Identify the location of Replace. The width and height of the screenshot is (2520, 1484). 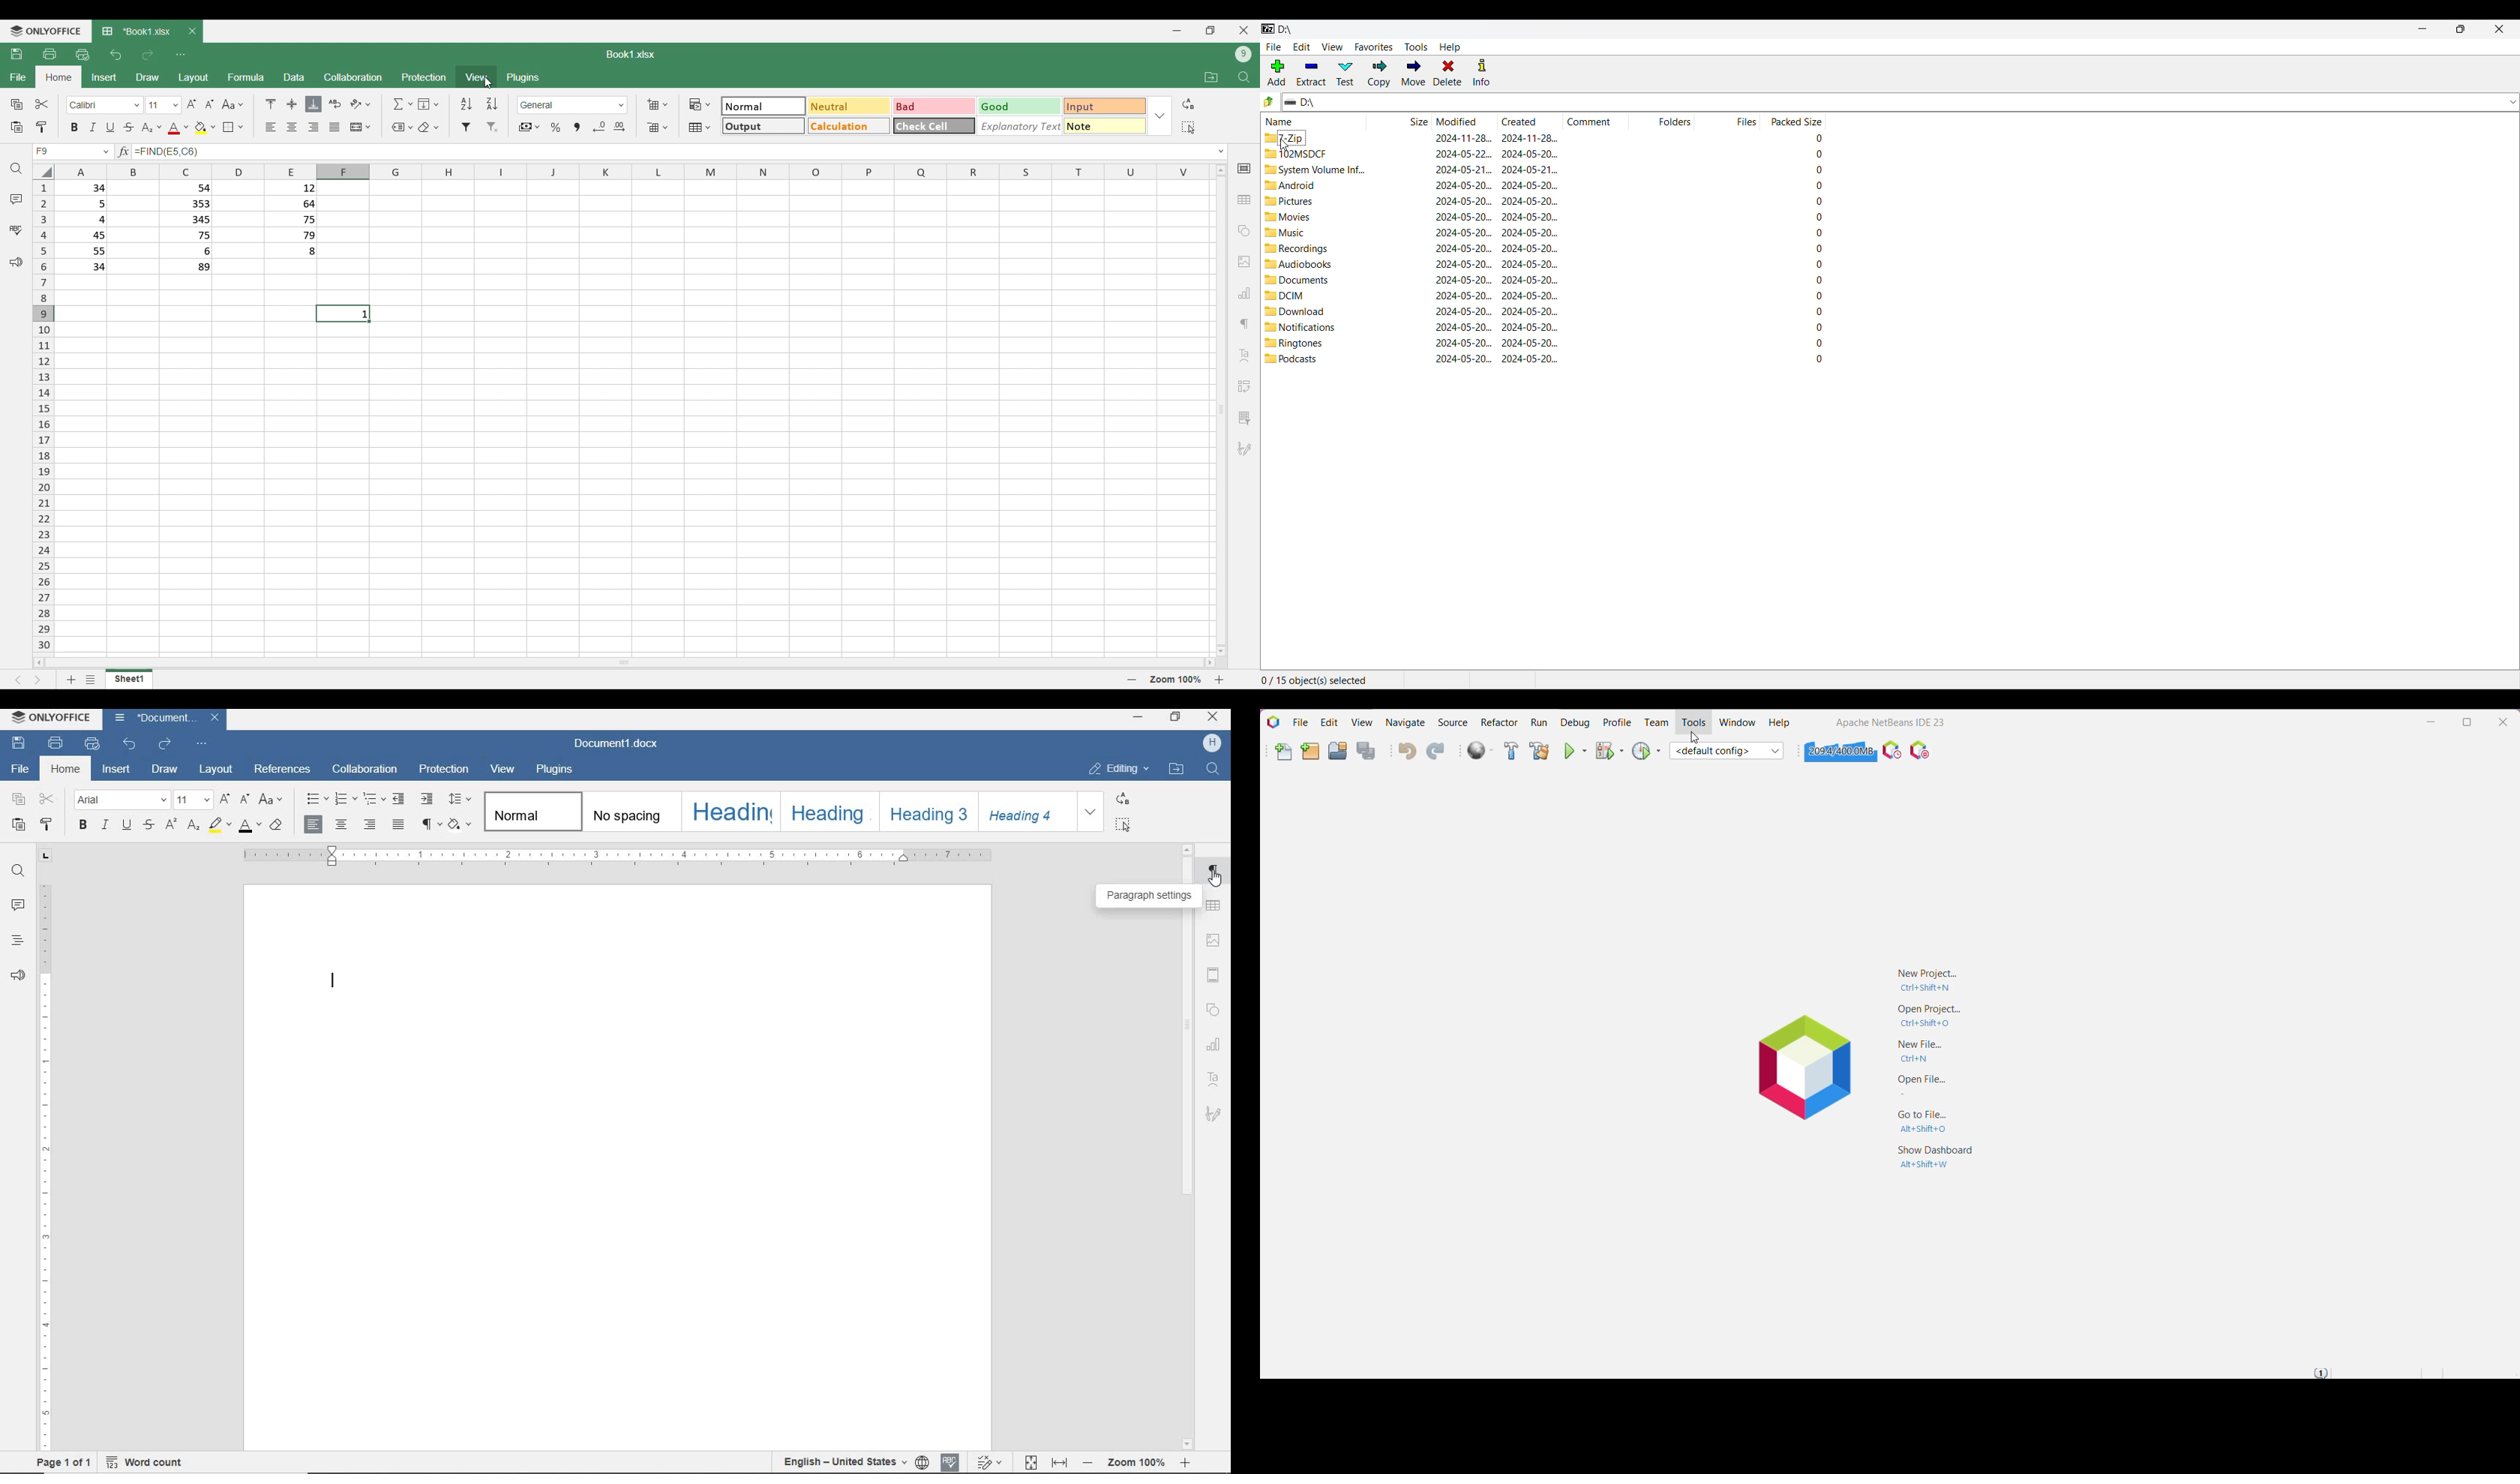
(1188, 104).